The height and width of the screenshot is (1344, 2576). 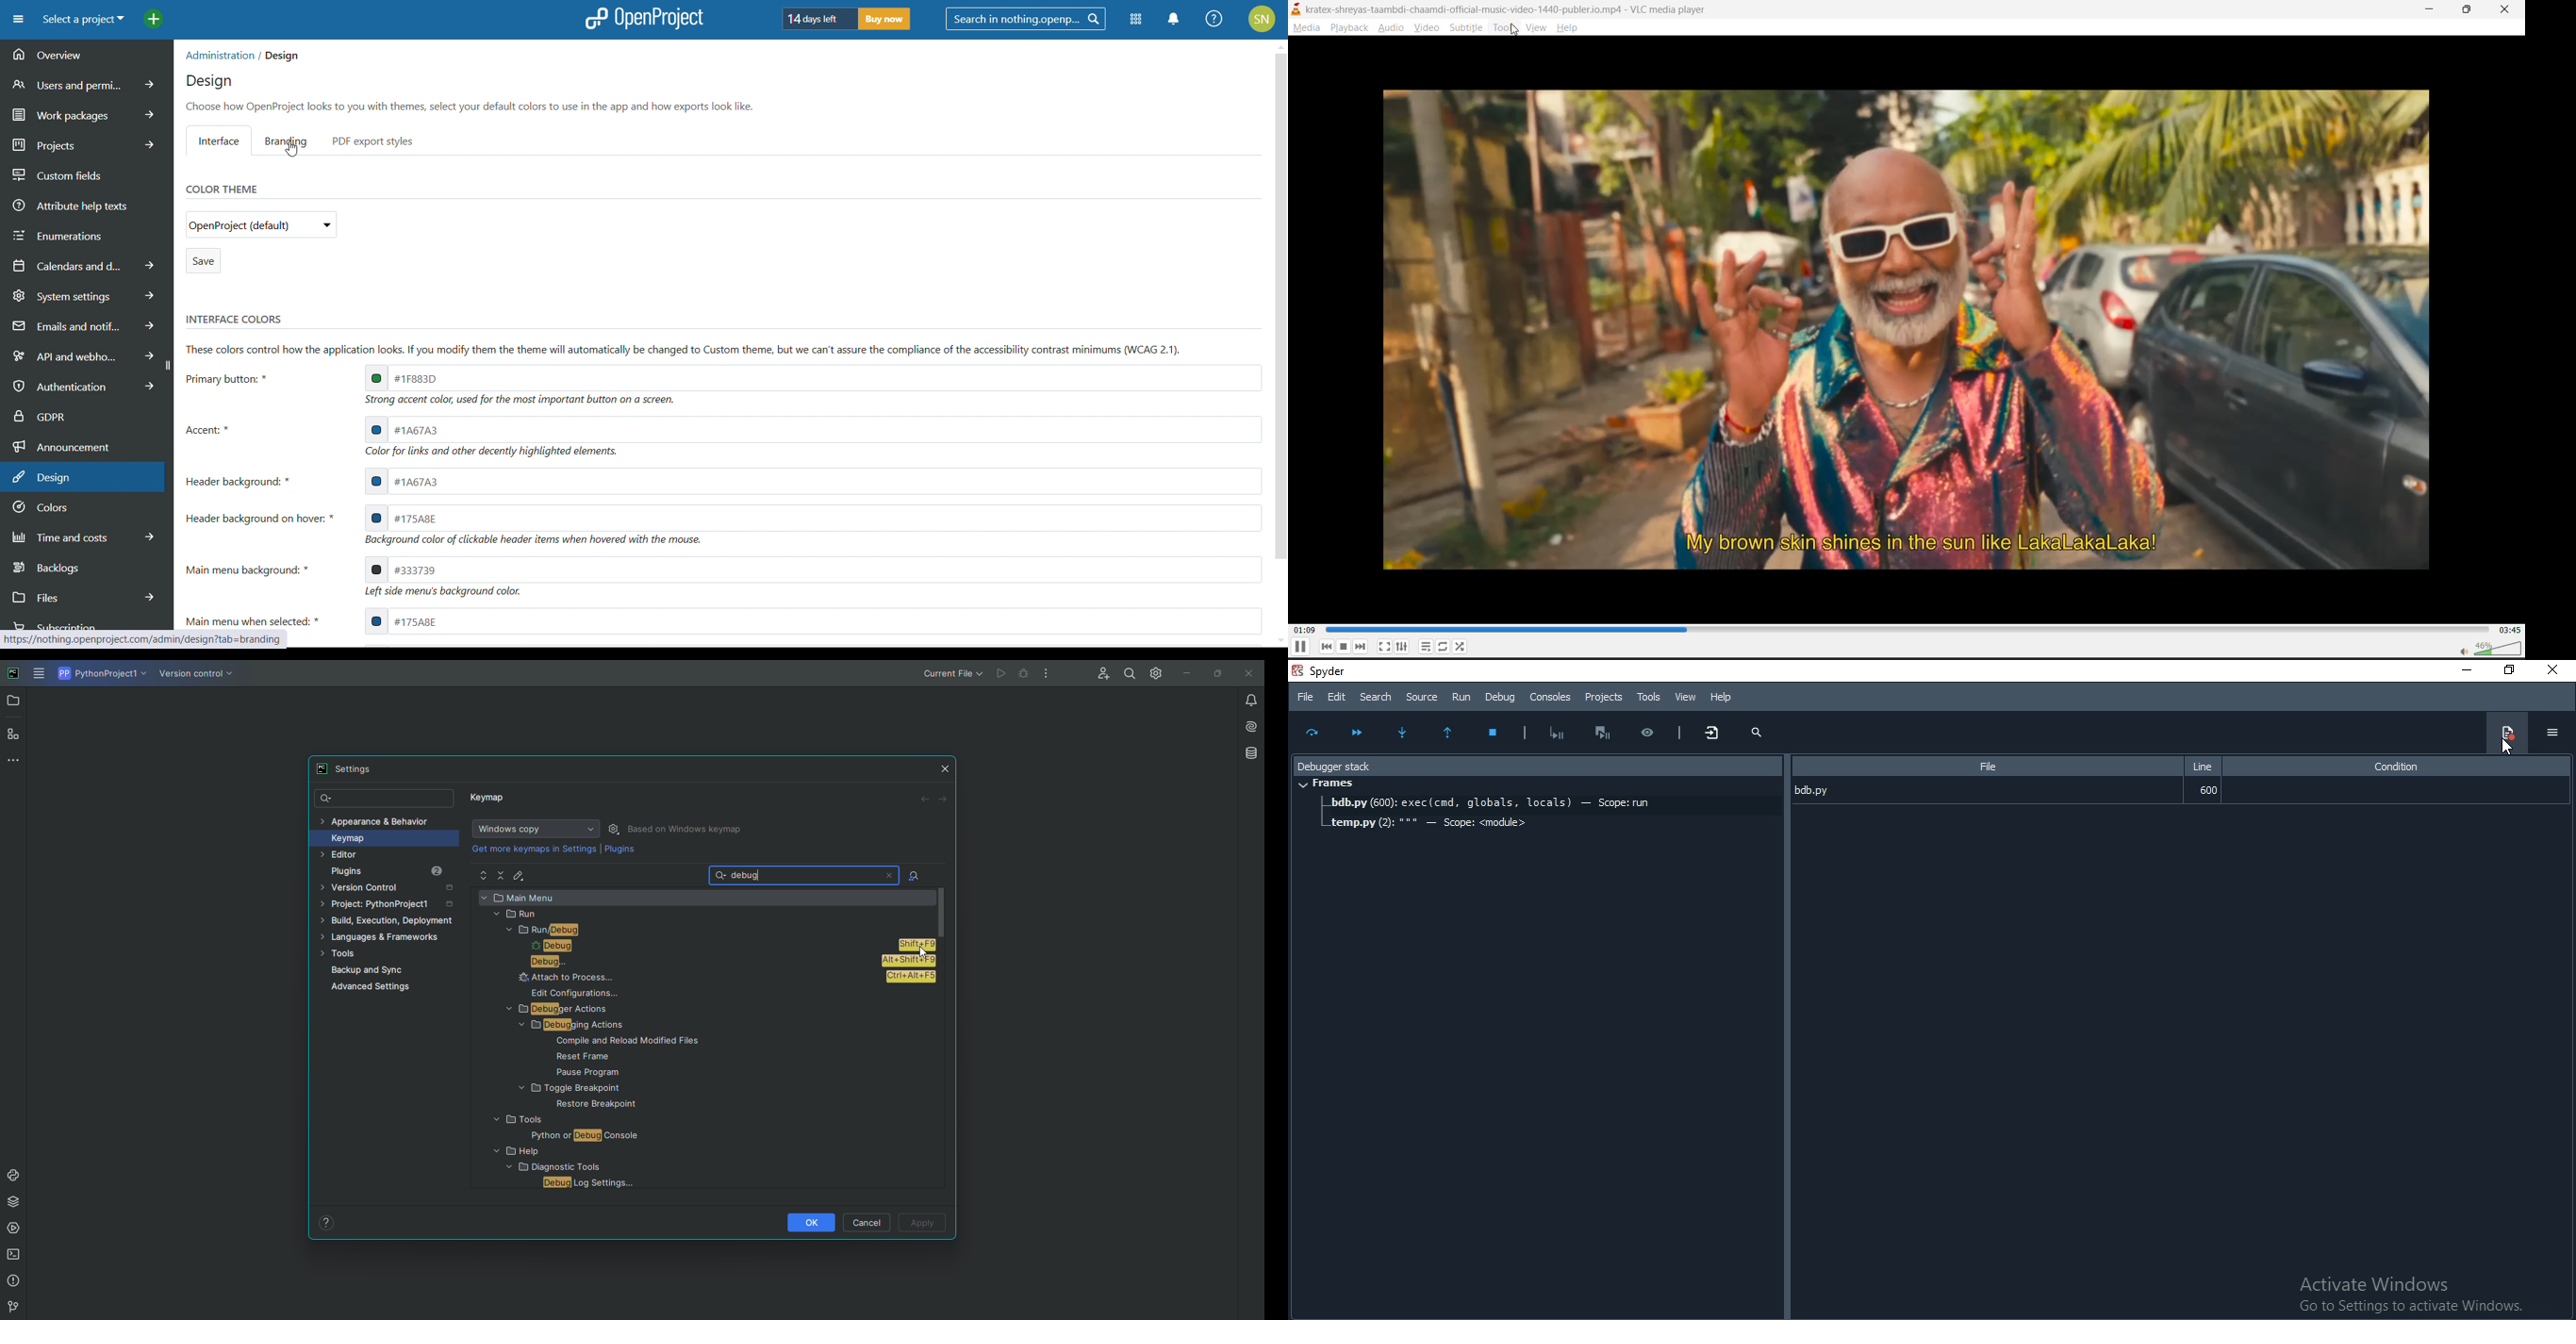 What do you see at coordinates (1757, 733) in the screenshot?
I see `search ` at bounding box center [1757, 733].